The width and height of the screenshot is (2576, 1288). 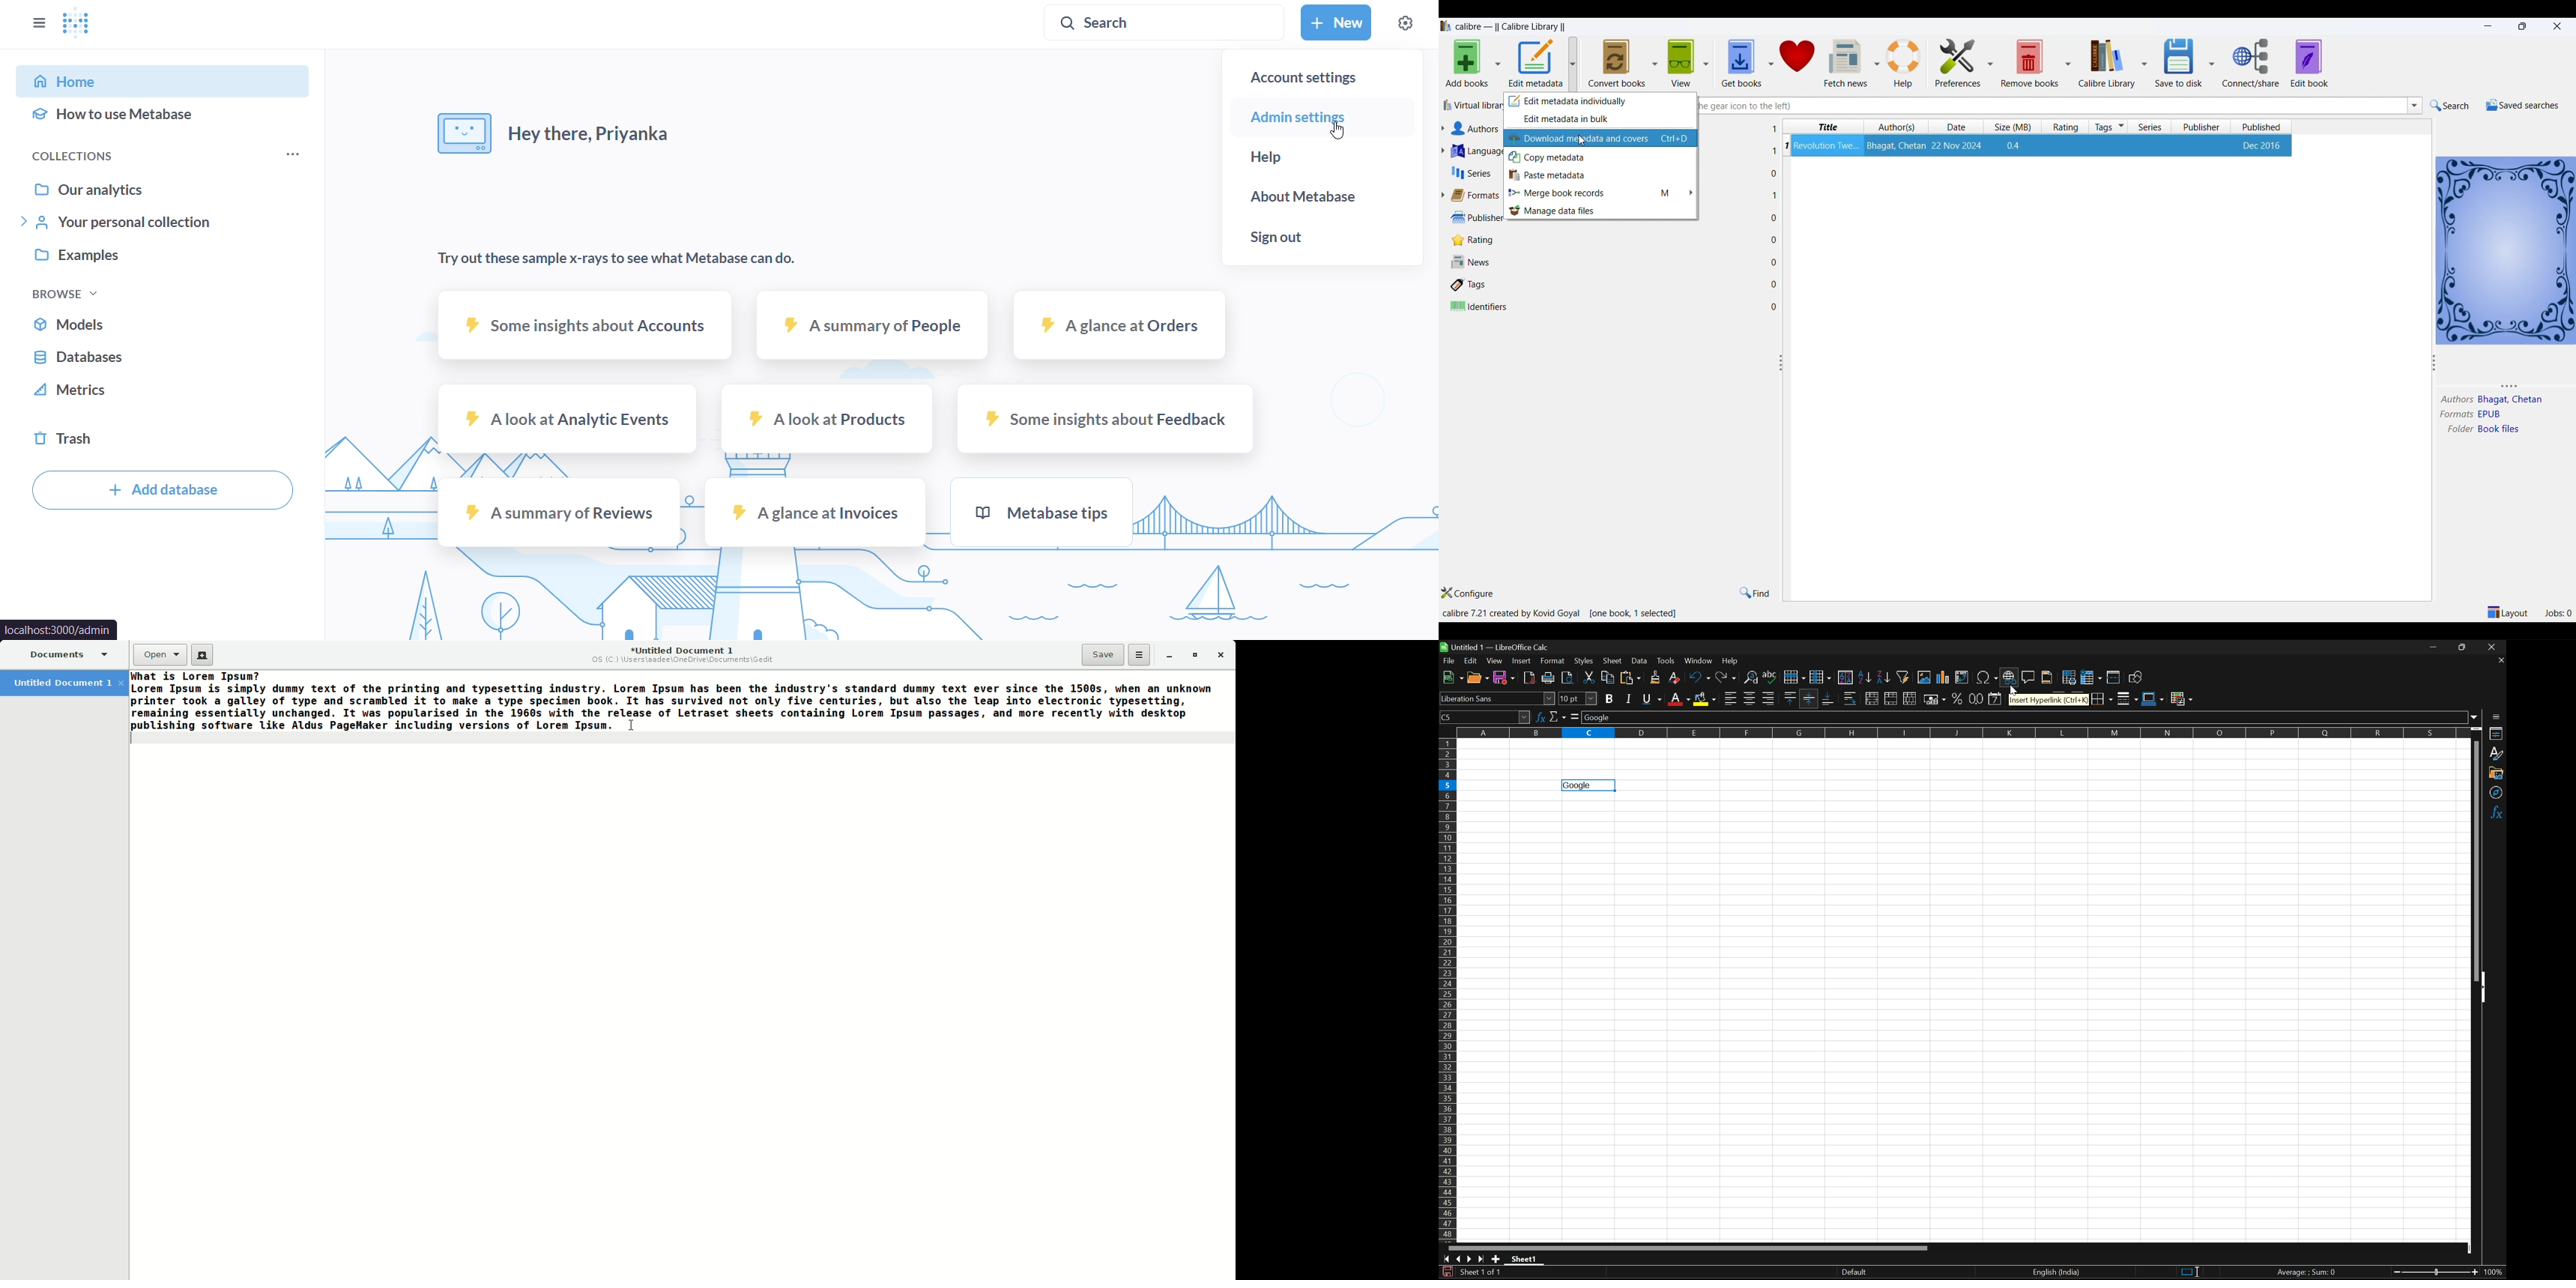 I want to click on View, so click(x=1494, y=662).